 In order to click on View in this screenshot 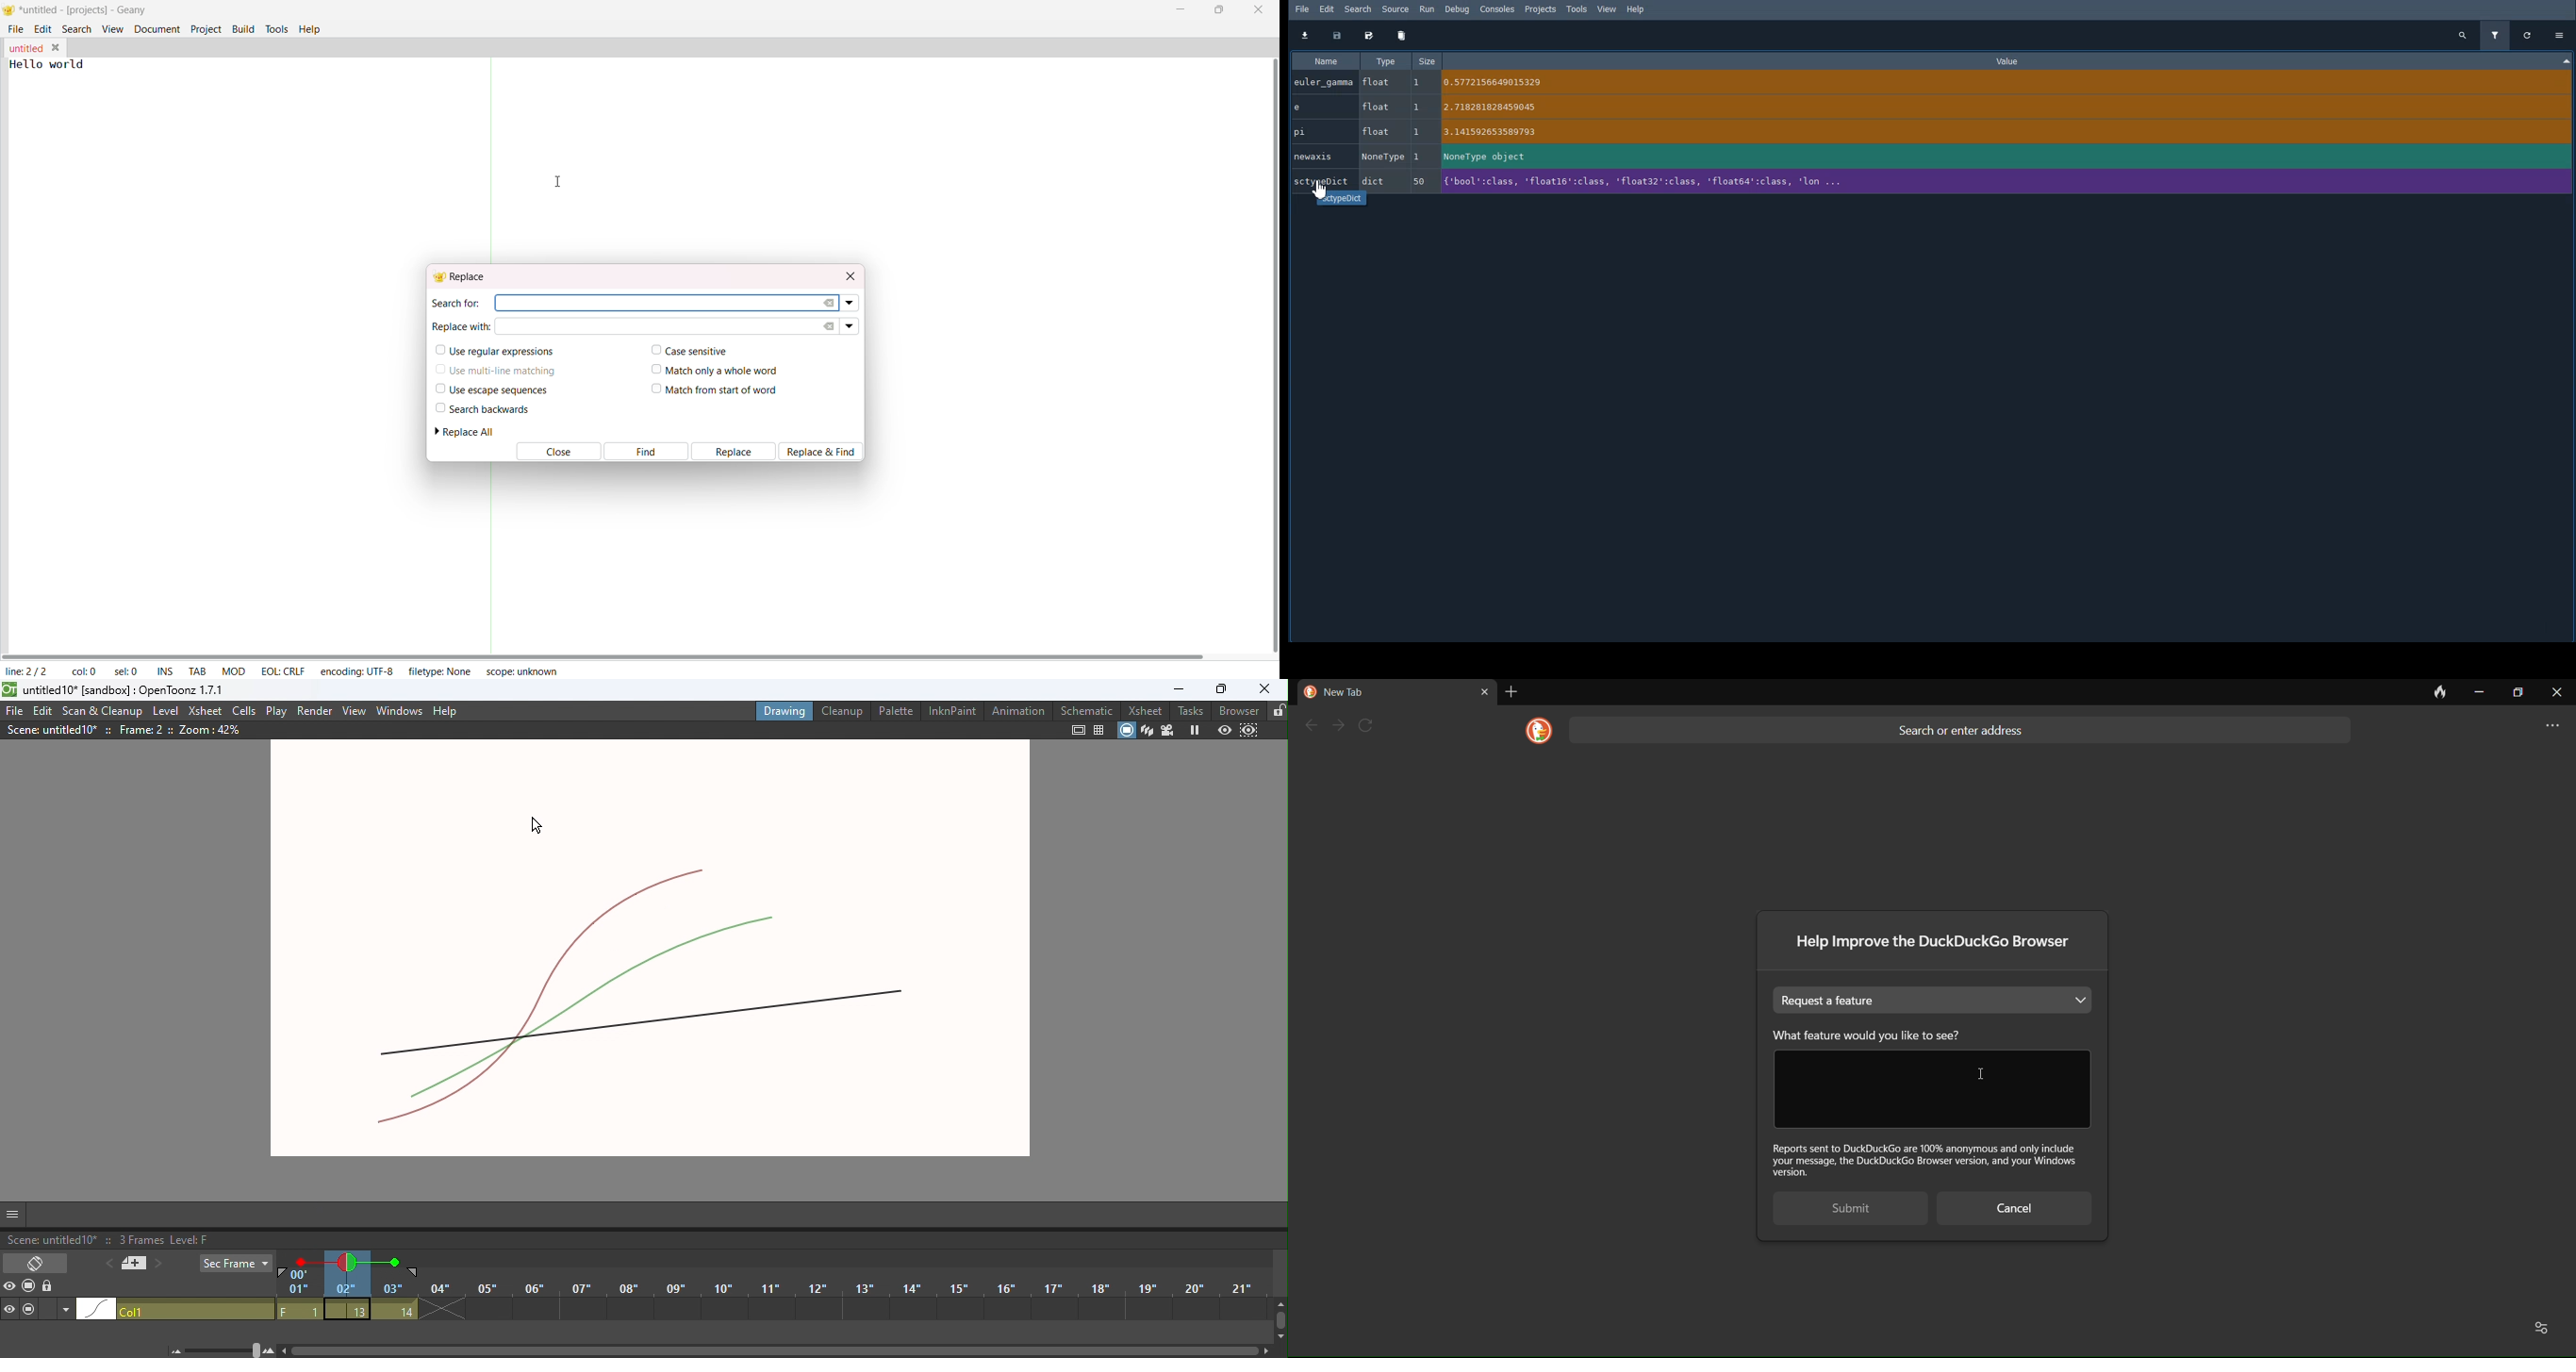, I will do `click(355, 710)`.